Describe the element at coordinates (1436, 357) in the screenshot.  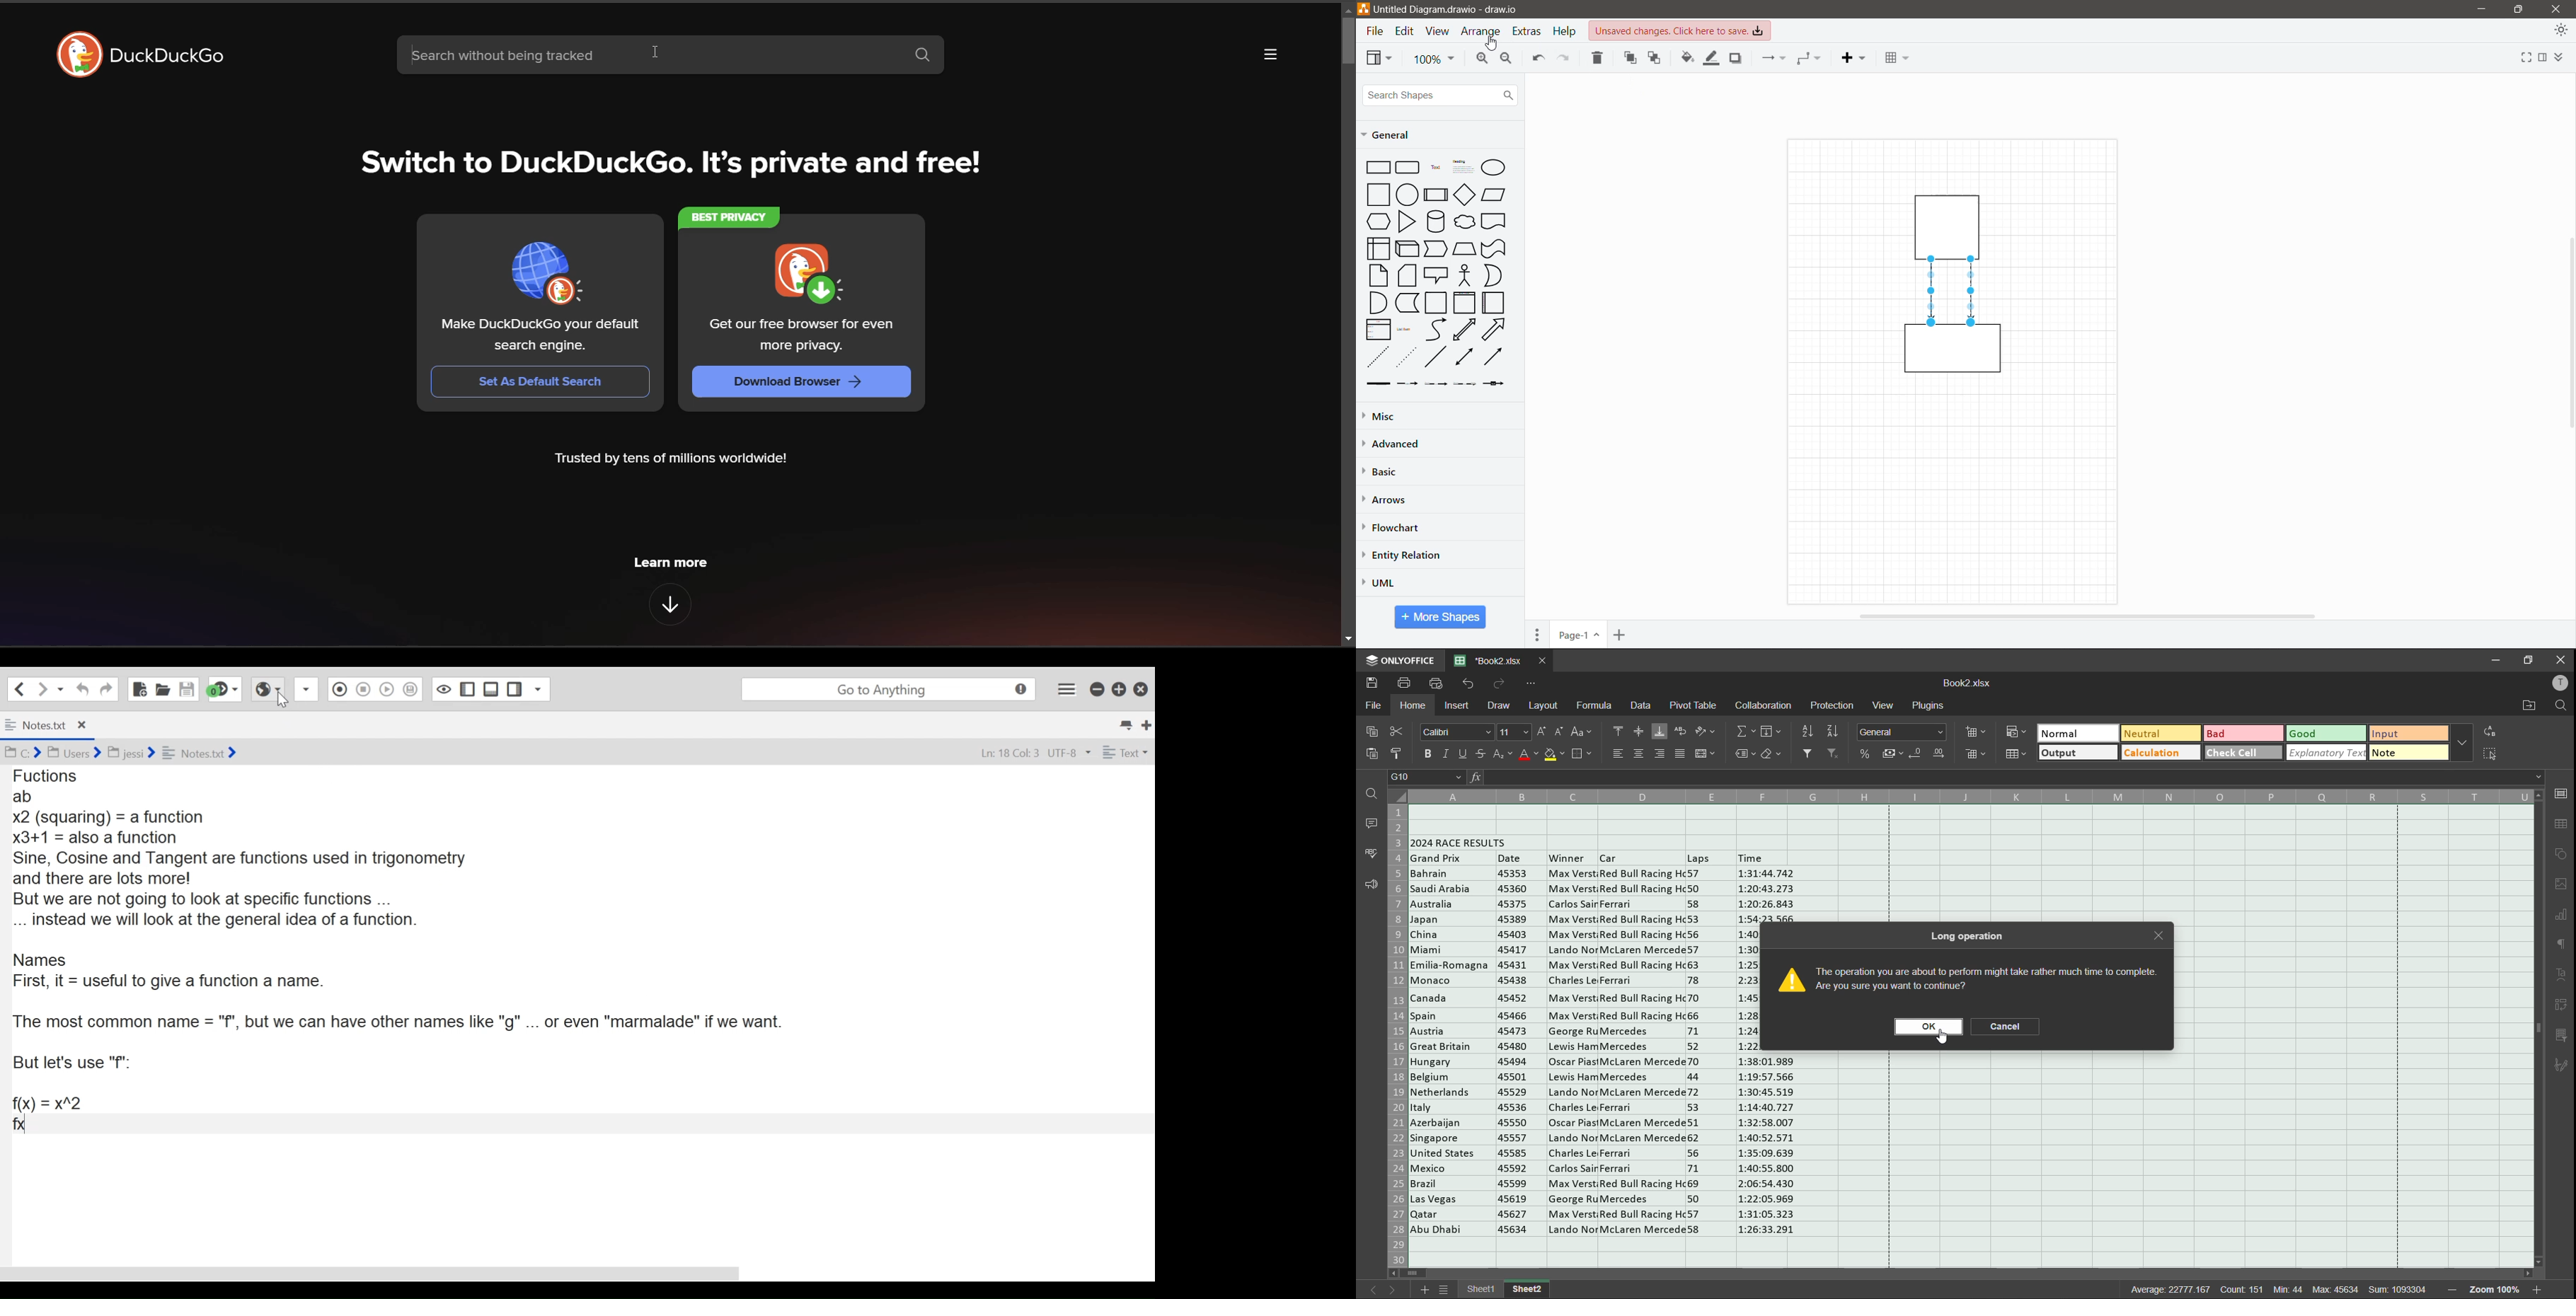
I see `line` at that location.